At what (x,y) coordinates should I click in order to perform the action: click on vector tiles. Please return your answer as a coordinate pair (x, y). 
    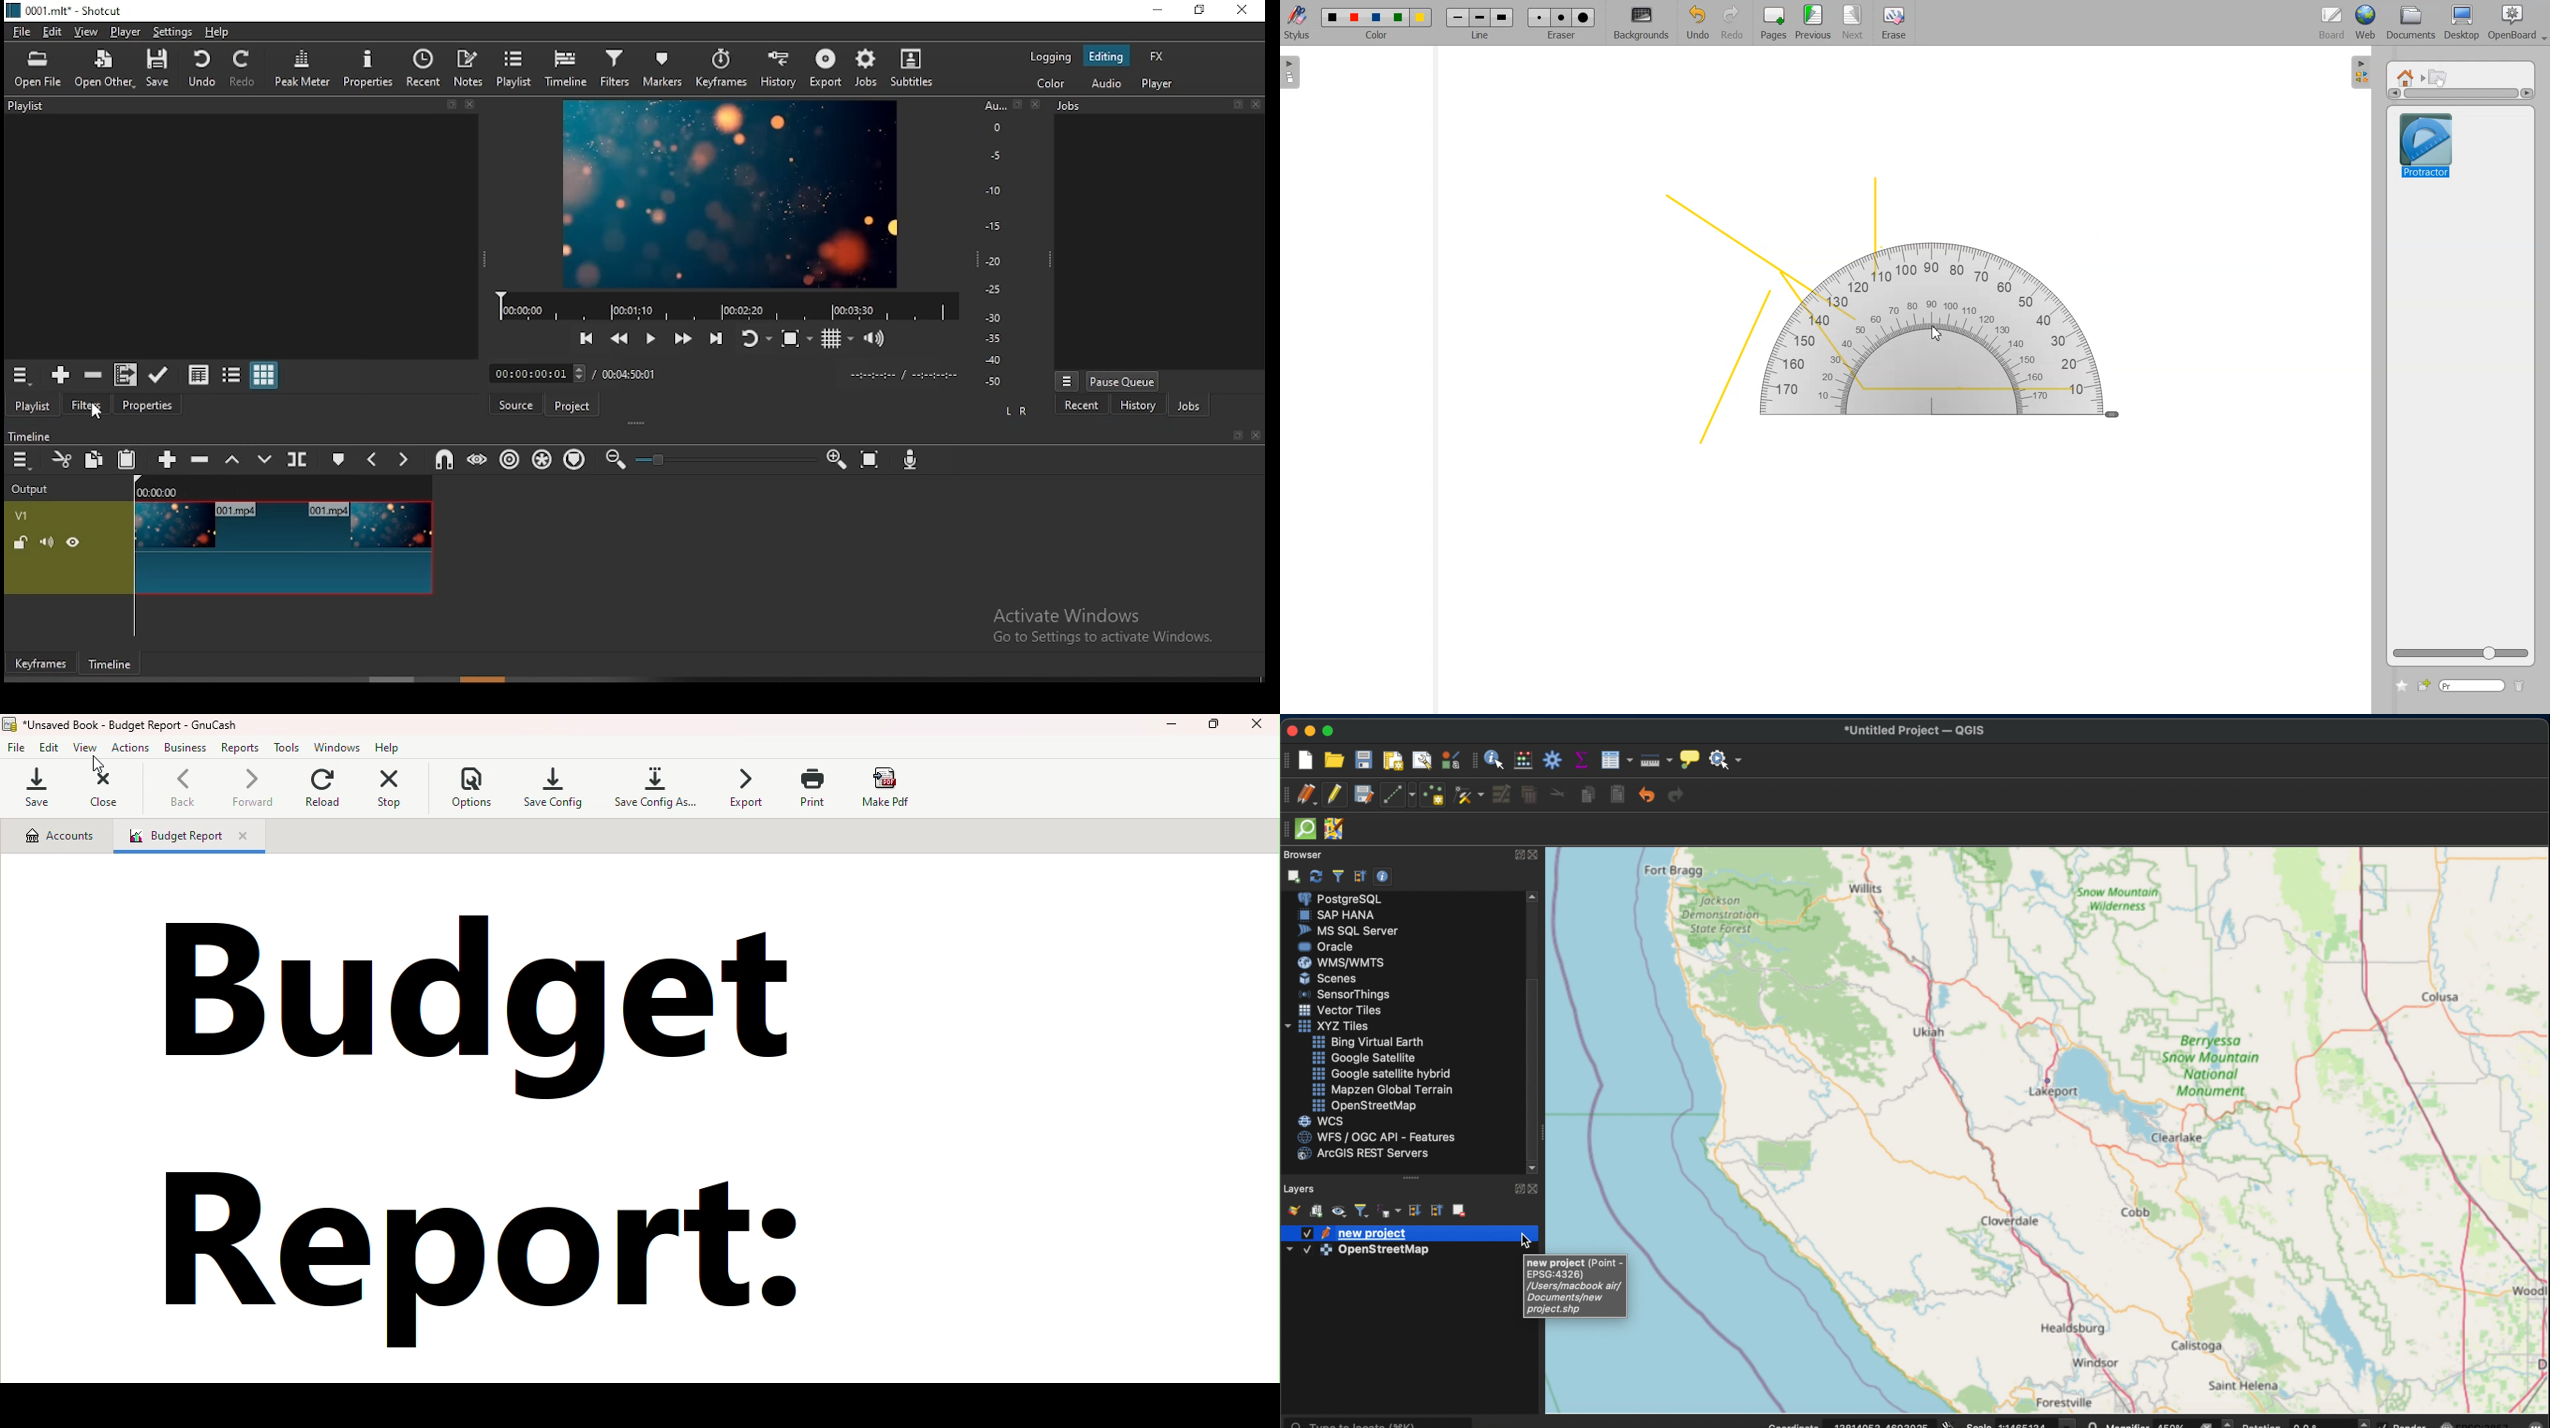
    Looking at the image, I should click on (1341, 1010).